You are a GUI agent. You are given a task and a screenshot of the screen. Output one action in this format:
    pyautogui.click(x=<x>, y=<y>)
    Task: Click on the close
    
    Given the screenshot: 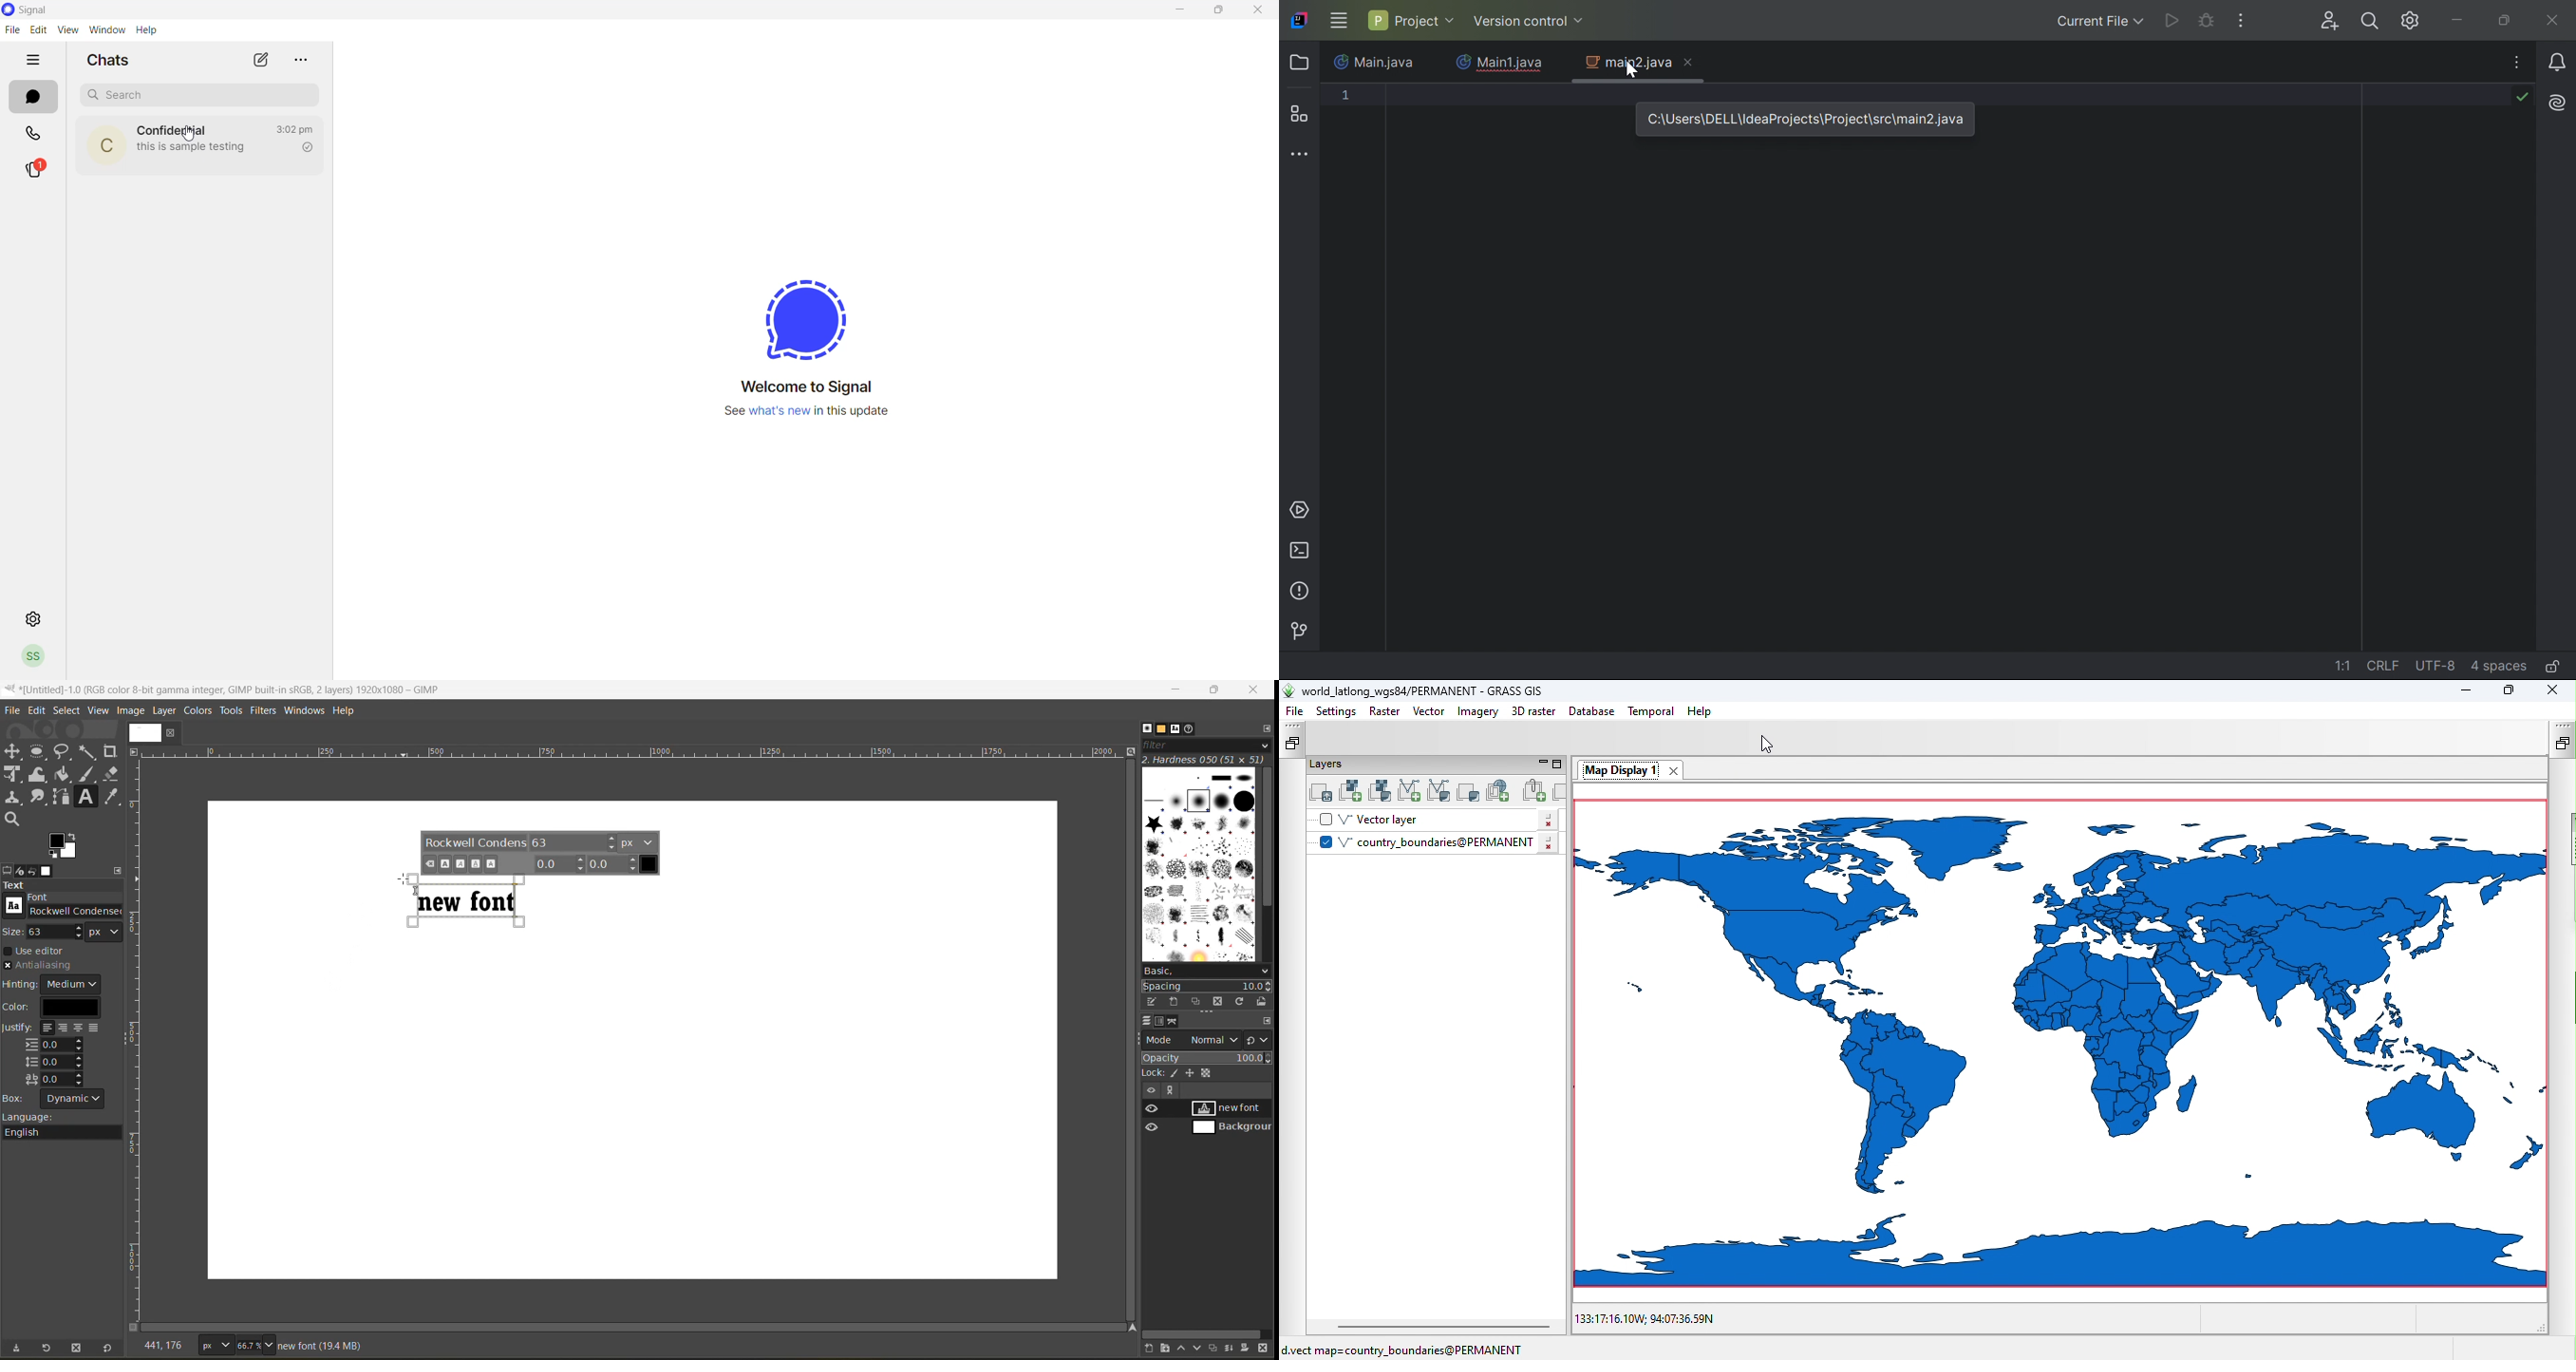 What is the action you would take?
    pyautogui.click(x=1257, y=690)
    